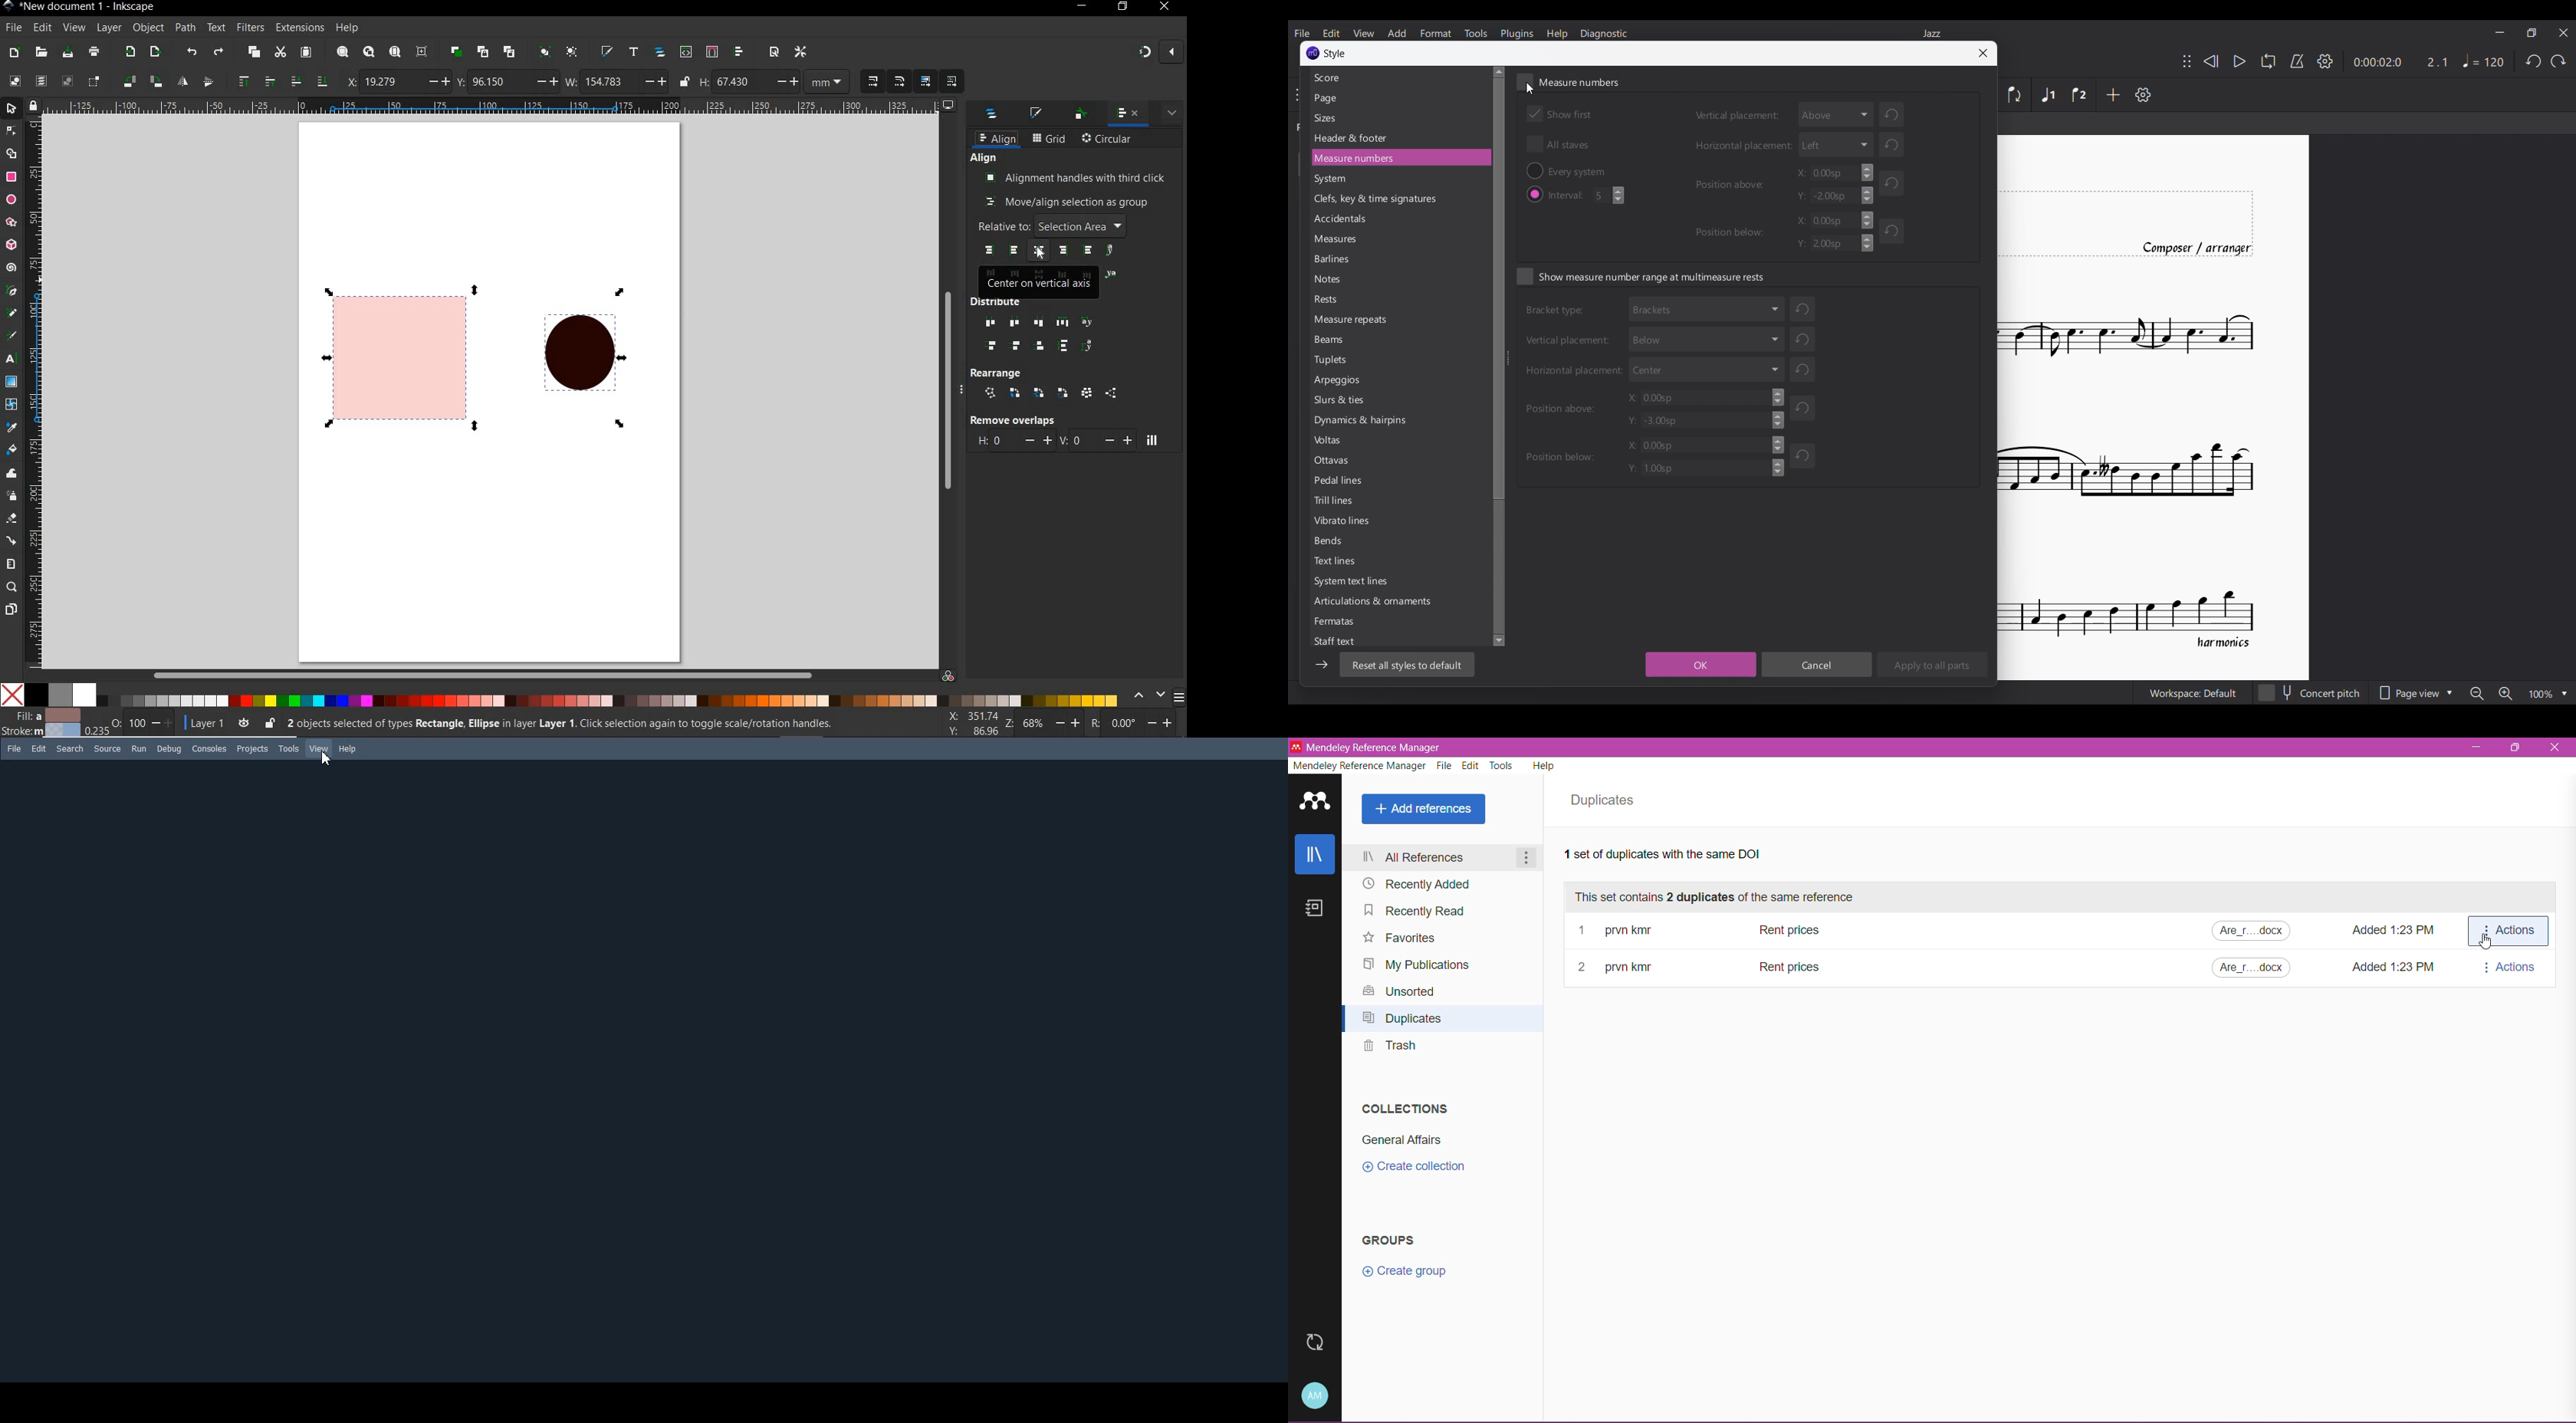 The width and height of the screenshot is (2576, 1428). Describe the element at coordinates (1335, 463) in the screenshot. I see `Ottwas` at that location.